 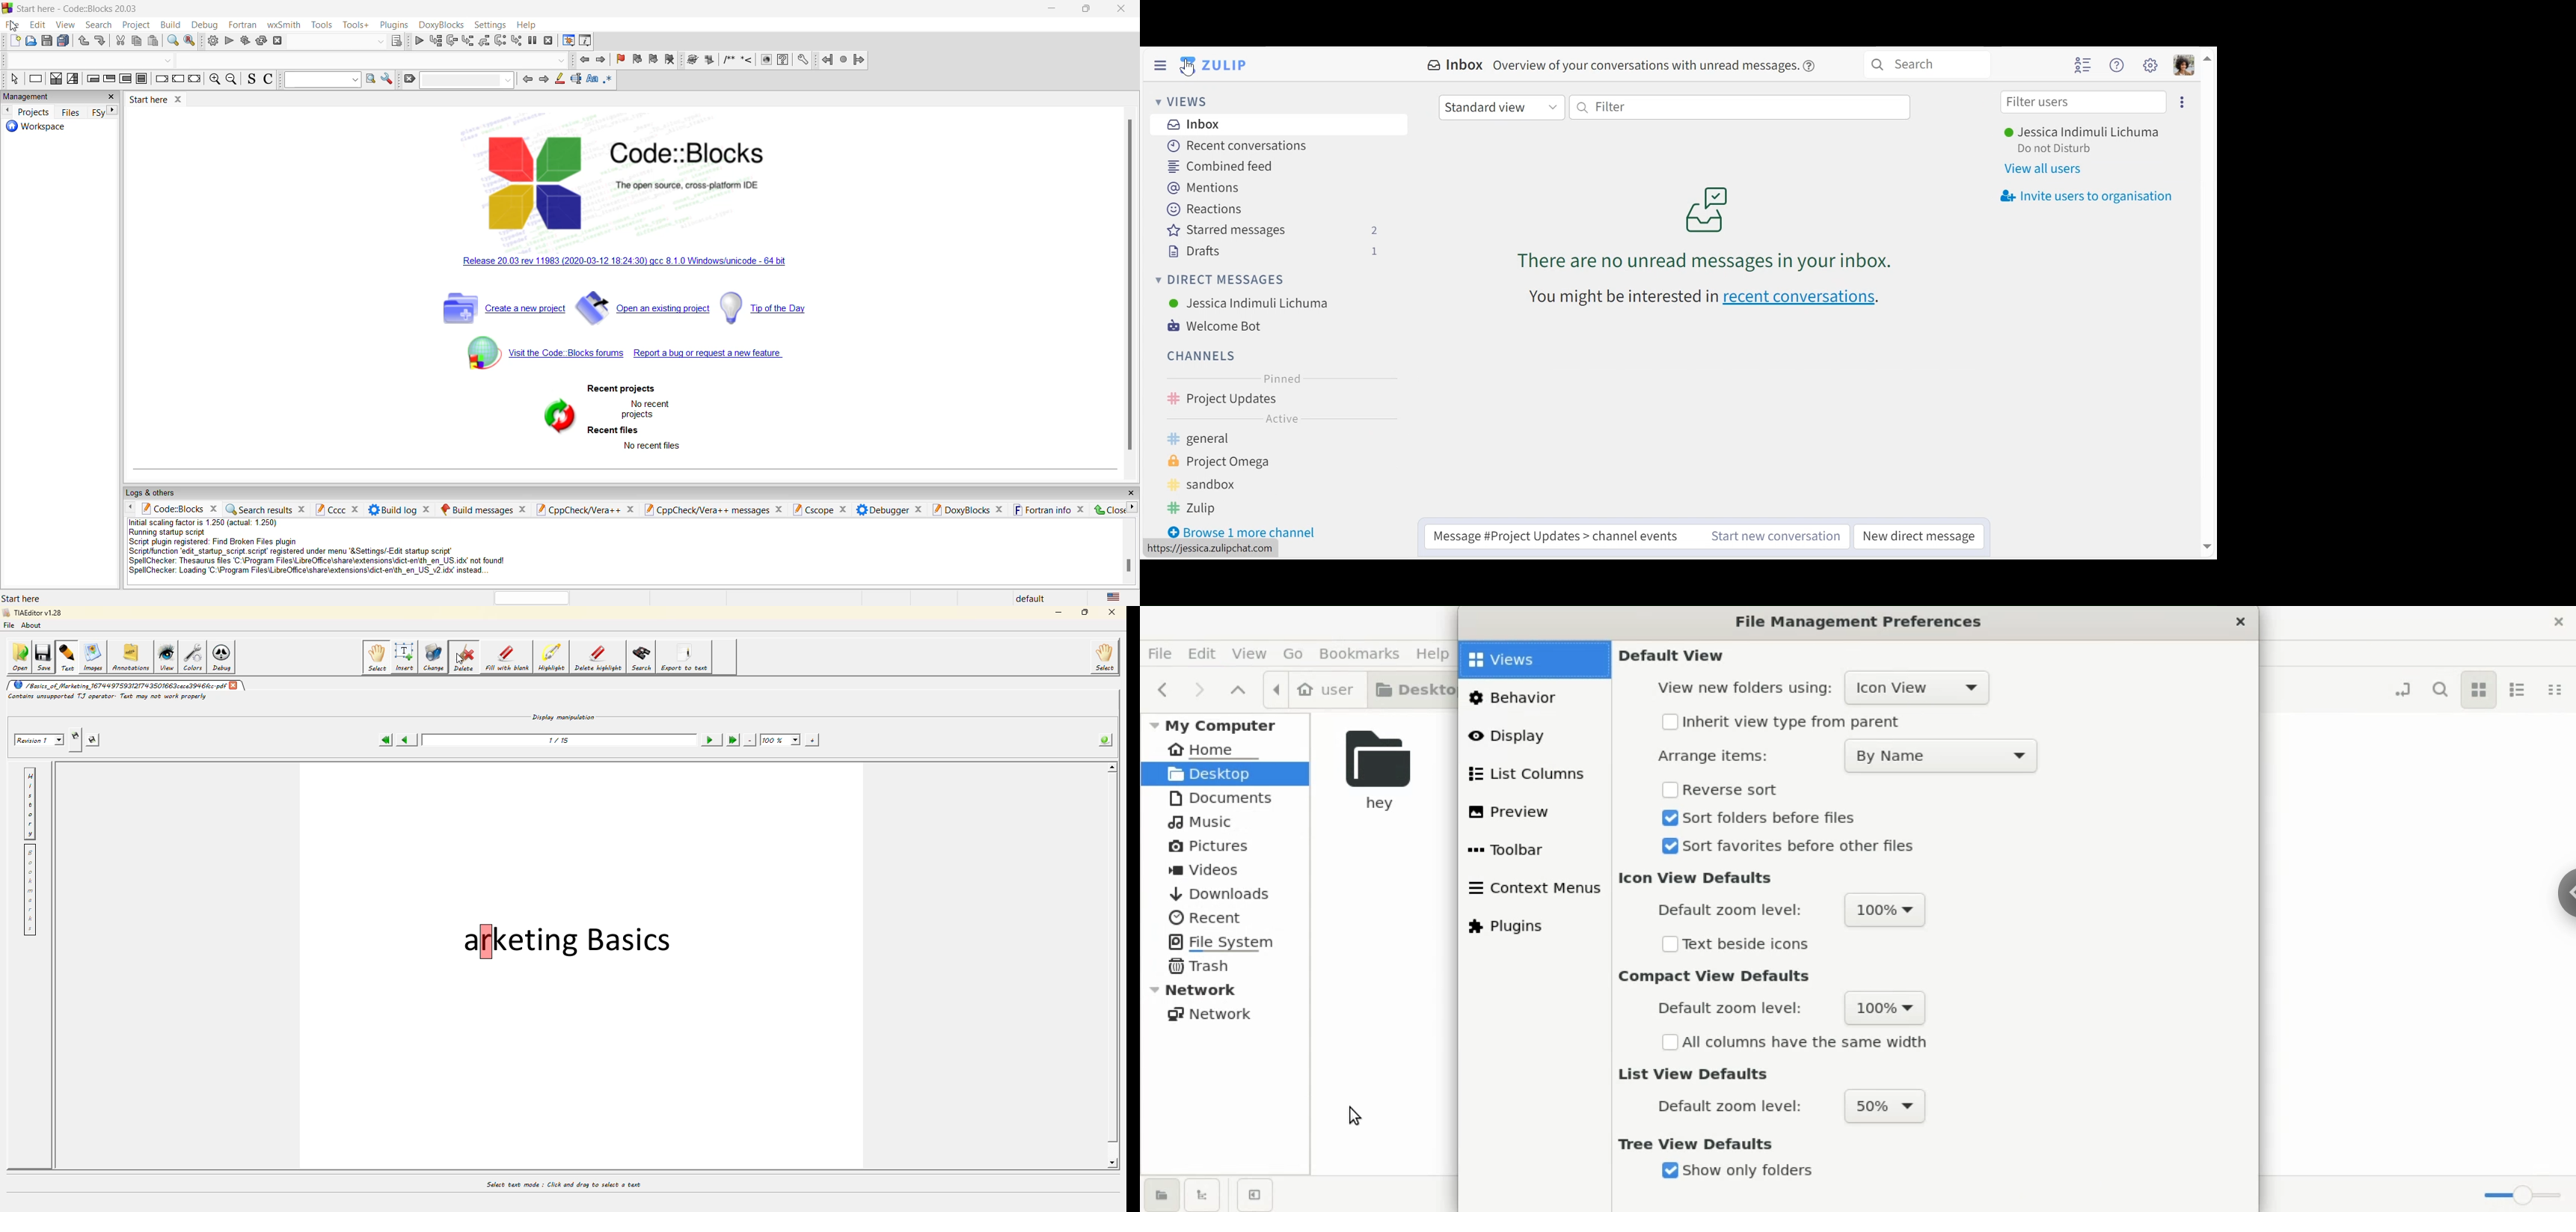 I want to click on Mentions, so click(x=1203, y=189).